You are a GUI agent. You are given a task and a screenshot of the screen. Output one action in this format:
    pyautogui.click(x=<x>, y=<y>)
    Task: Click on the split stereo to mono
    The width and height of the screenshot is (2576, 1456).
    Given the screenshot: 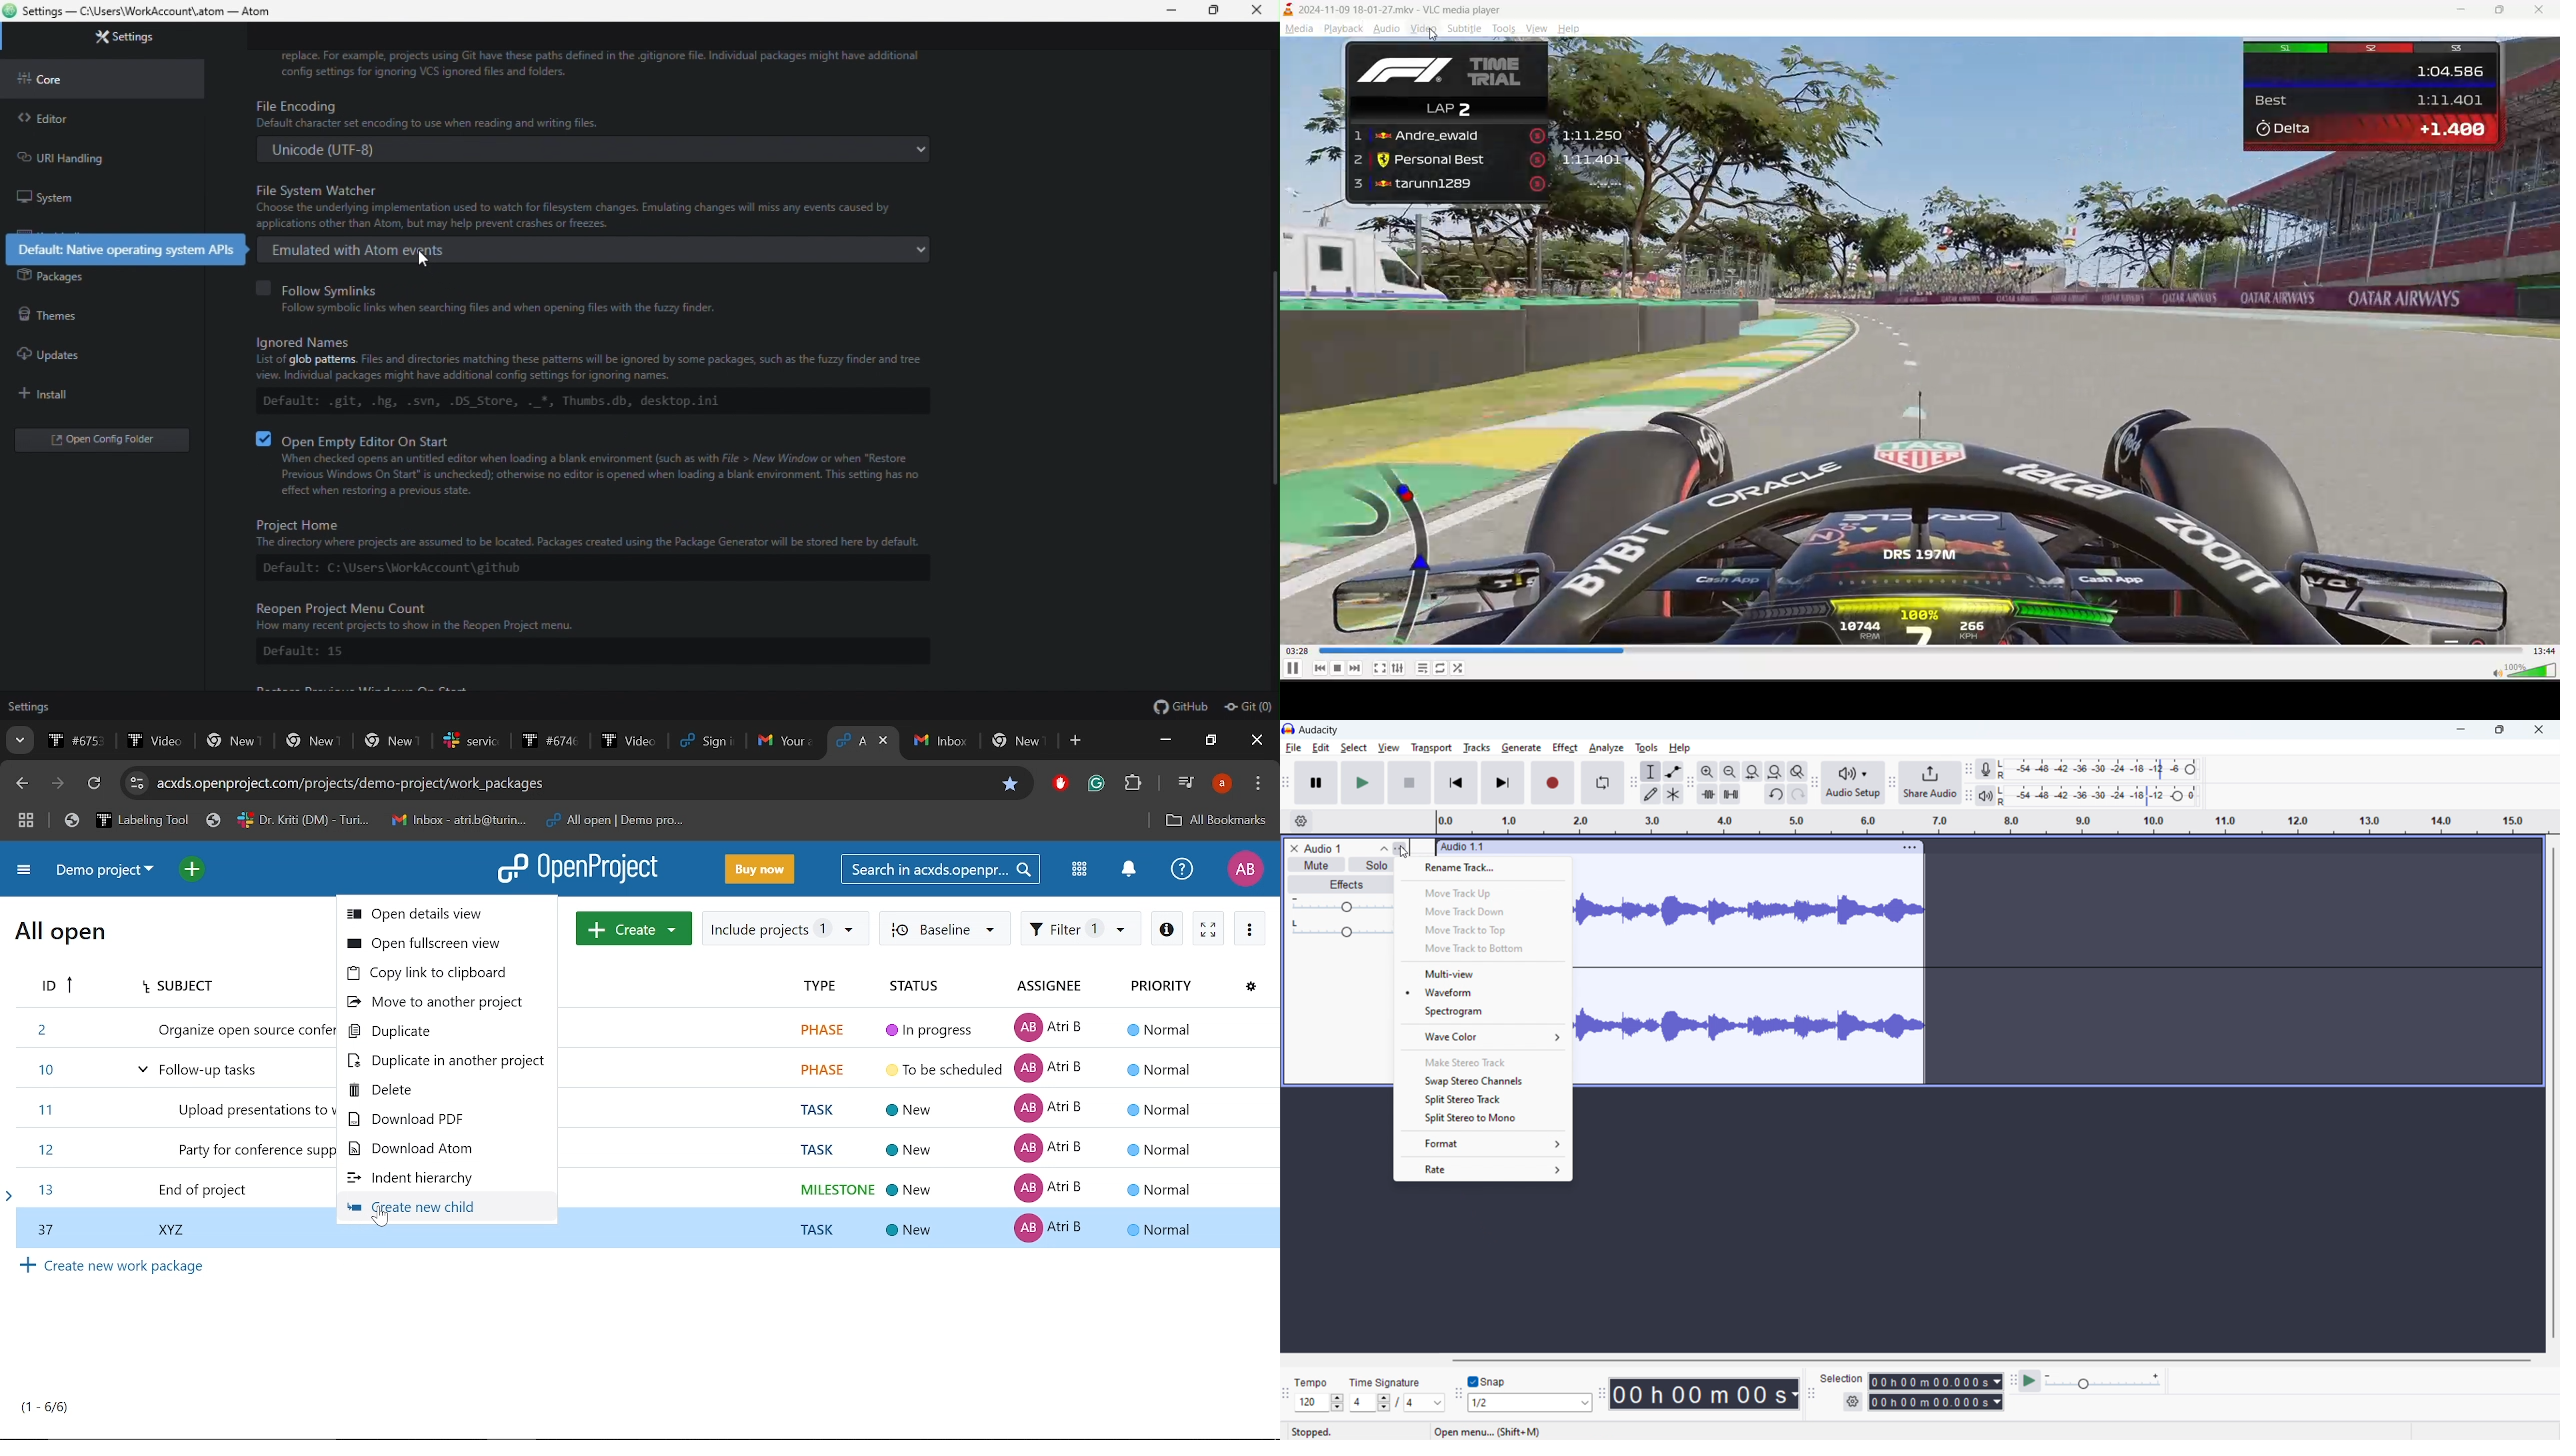 What is the action you would take?
    pyautogui.click(x=1481, y=1119)
    